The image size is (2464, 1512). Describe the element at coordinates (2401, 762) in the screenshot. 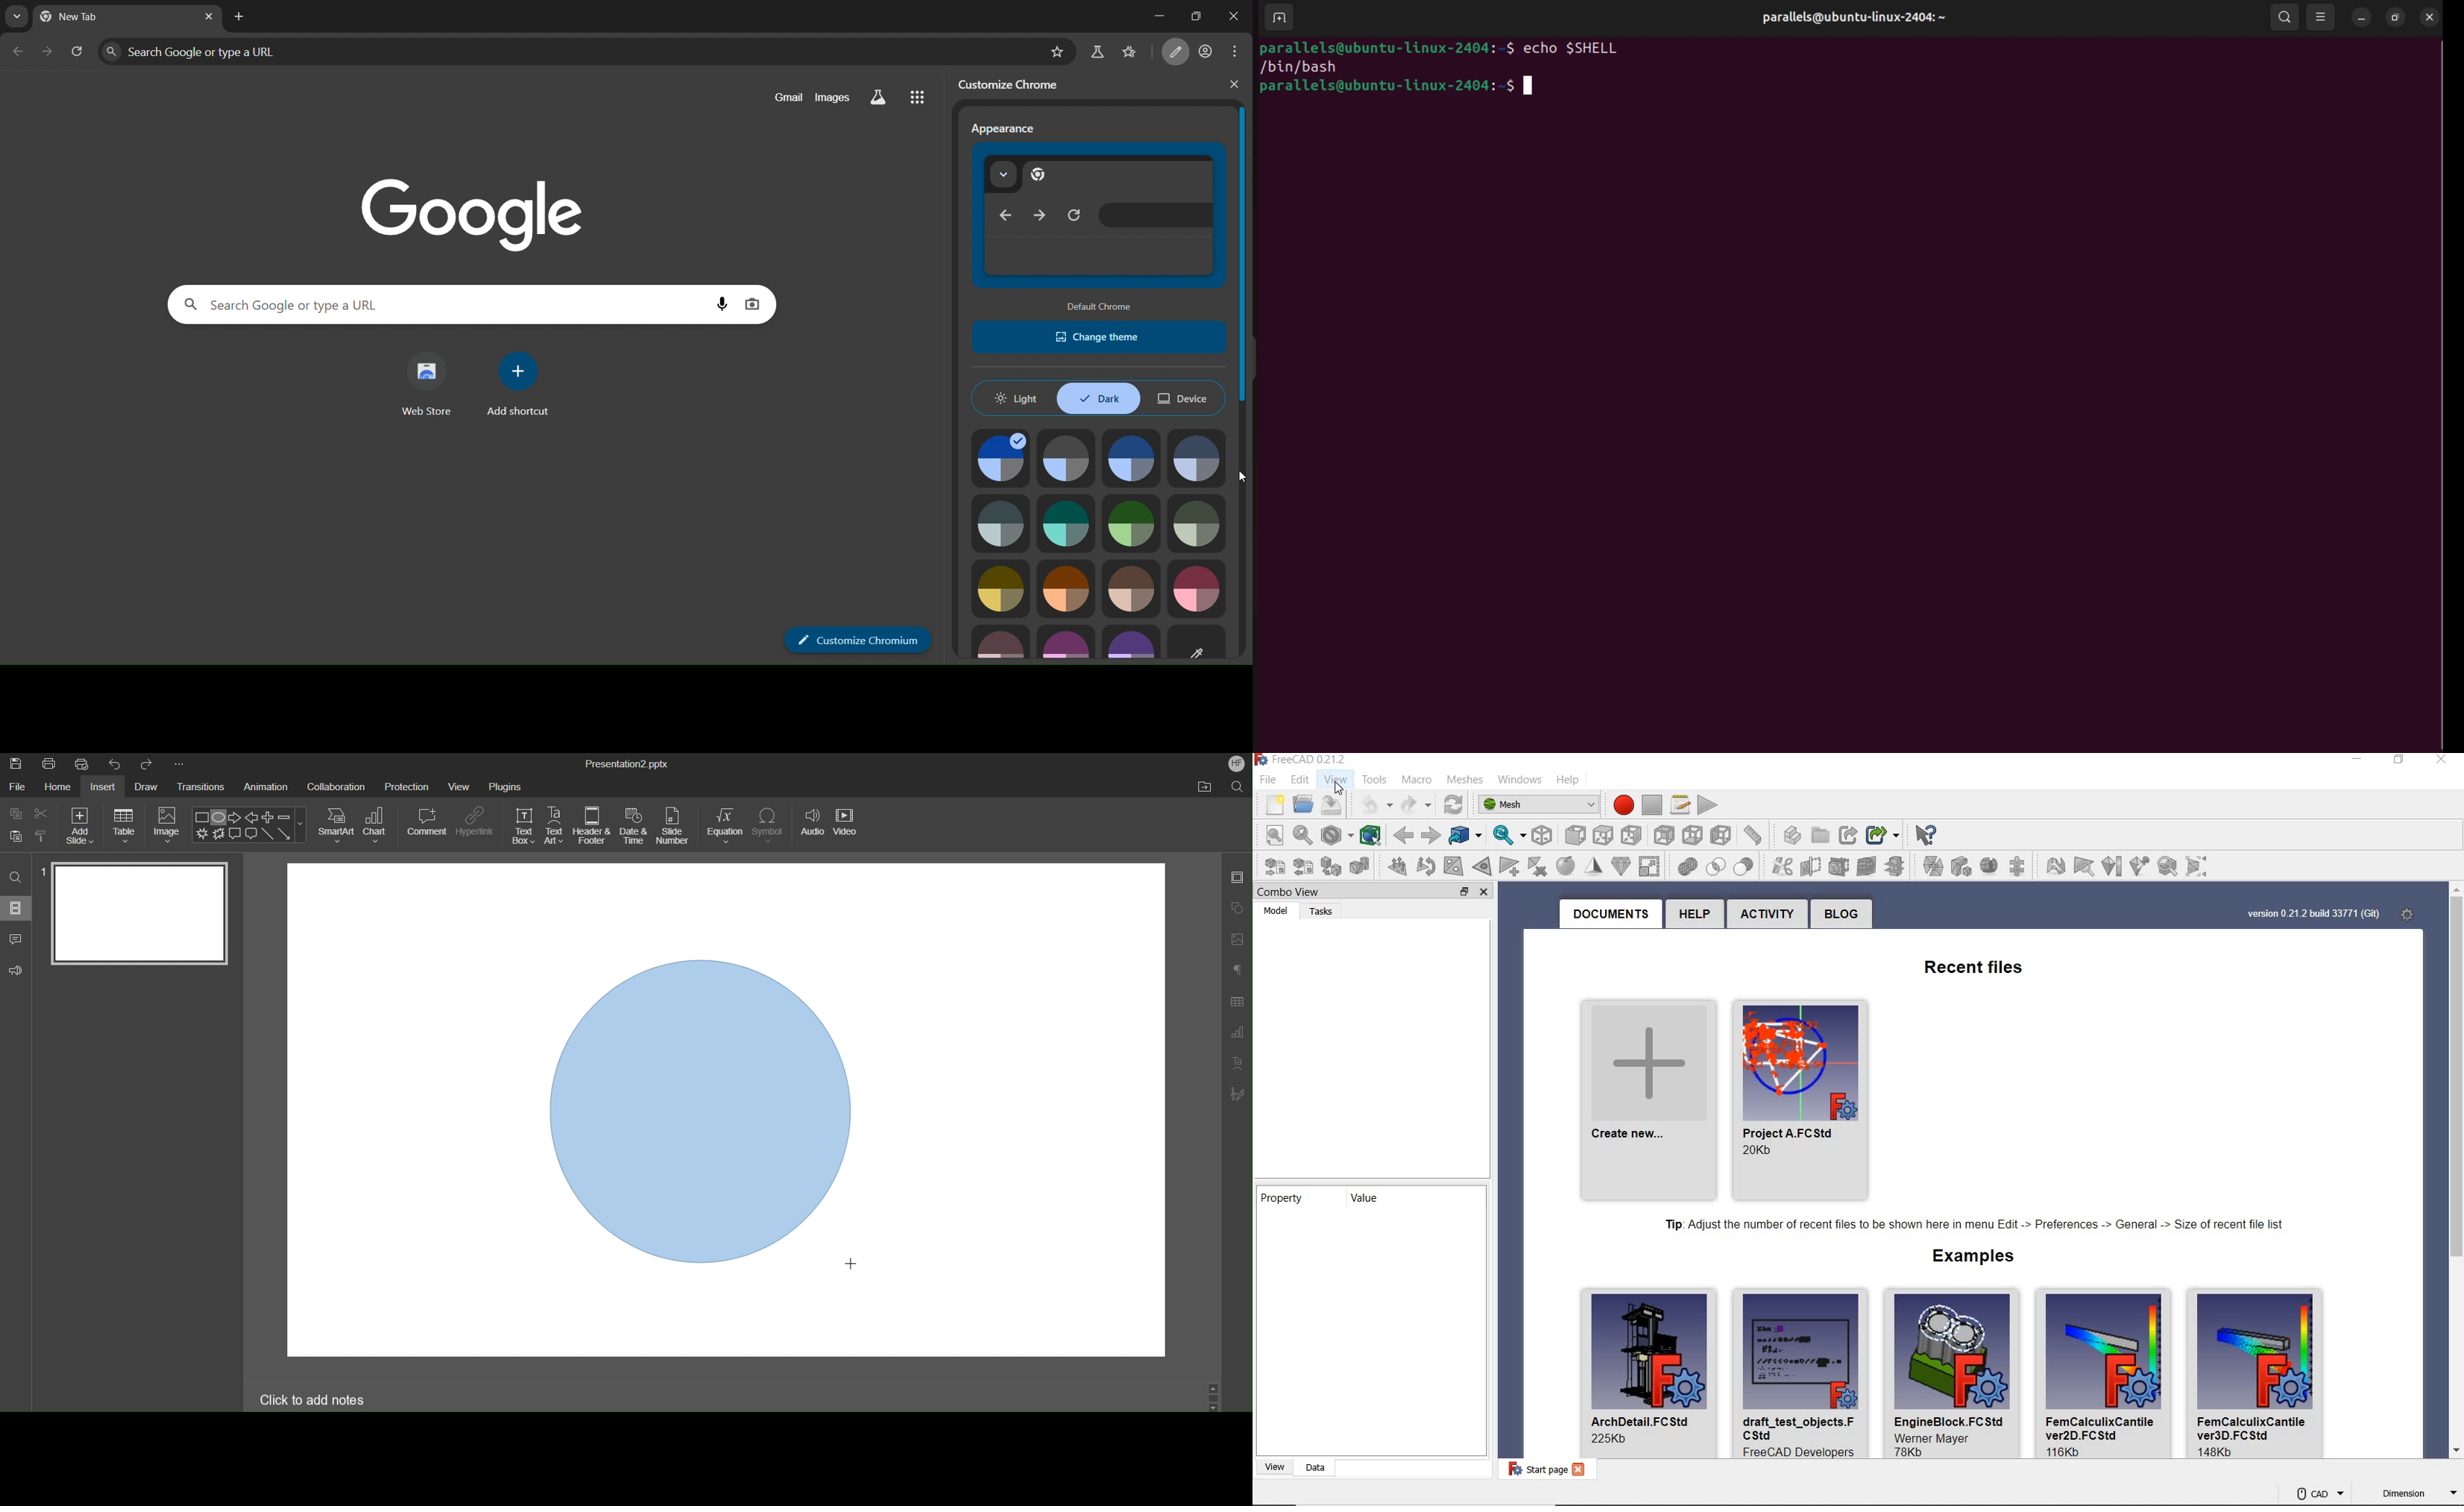

I see `restore down` at that location.